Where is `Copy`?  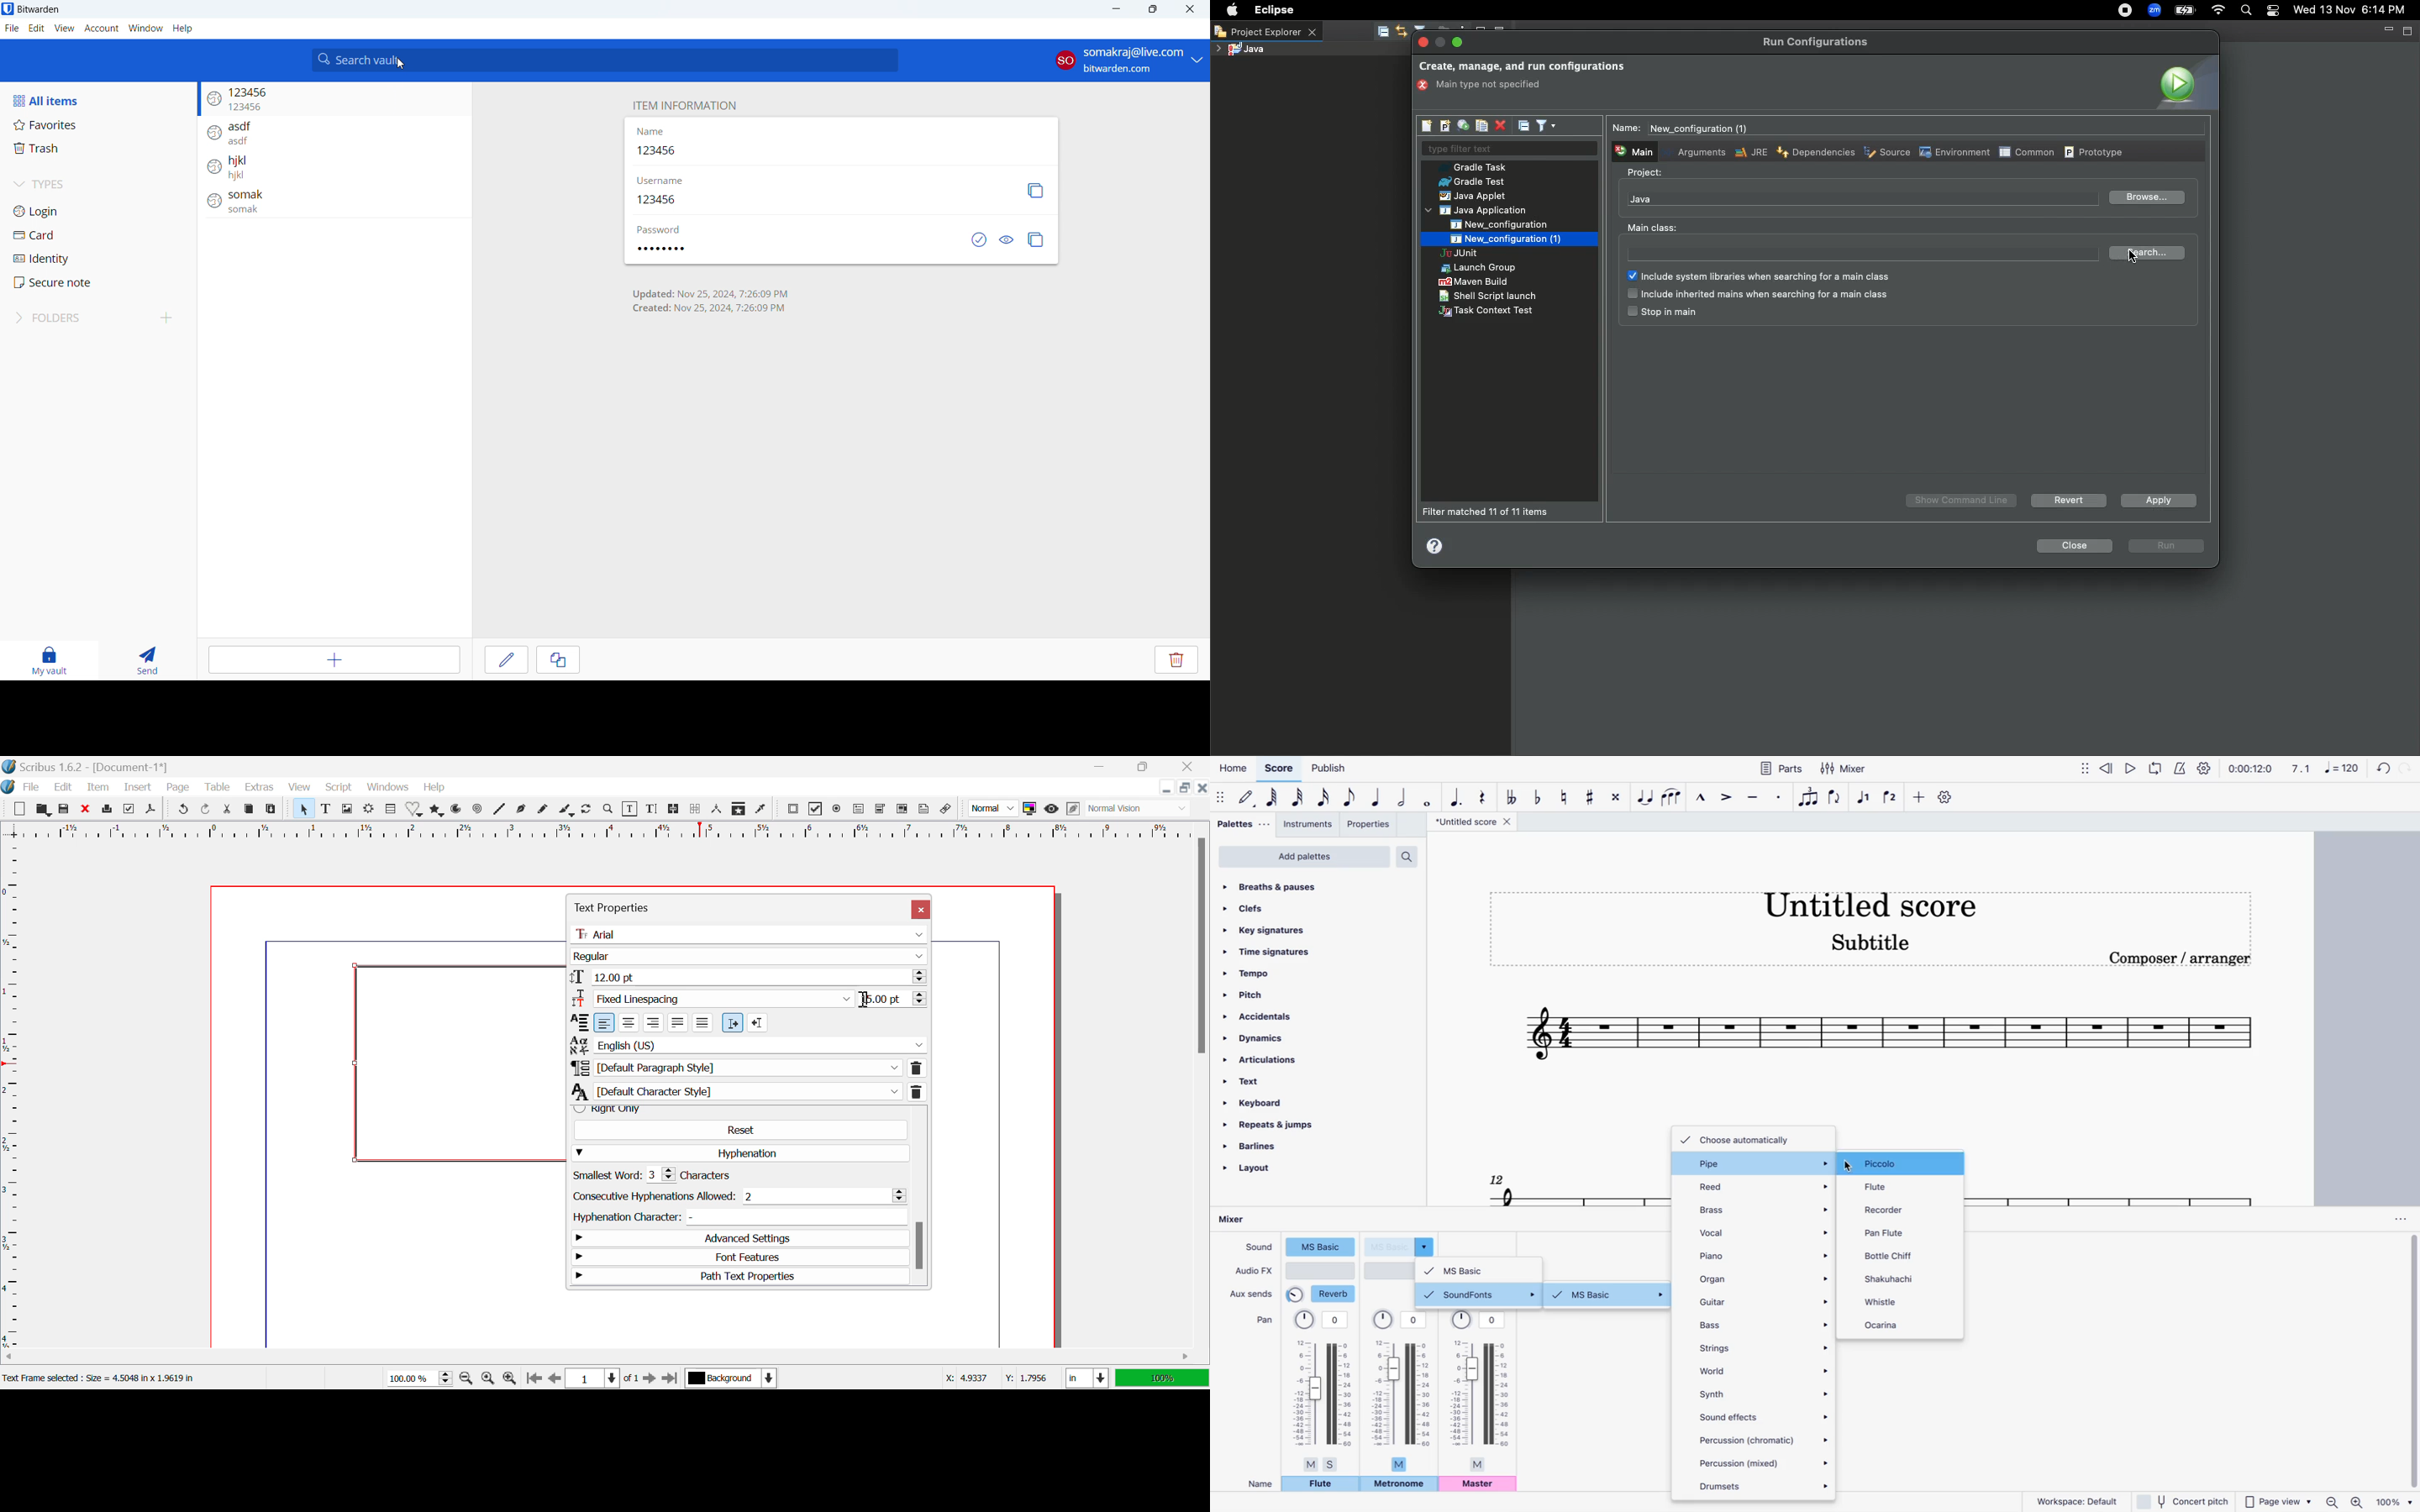 Copy is located at coordinates (250, 809).